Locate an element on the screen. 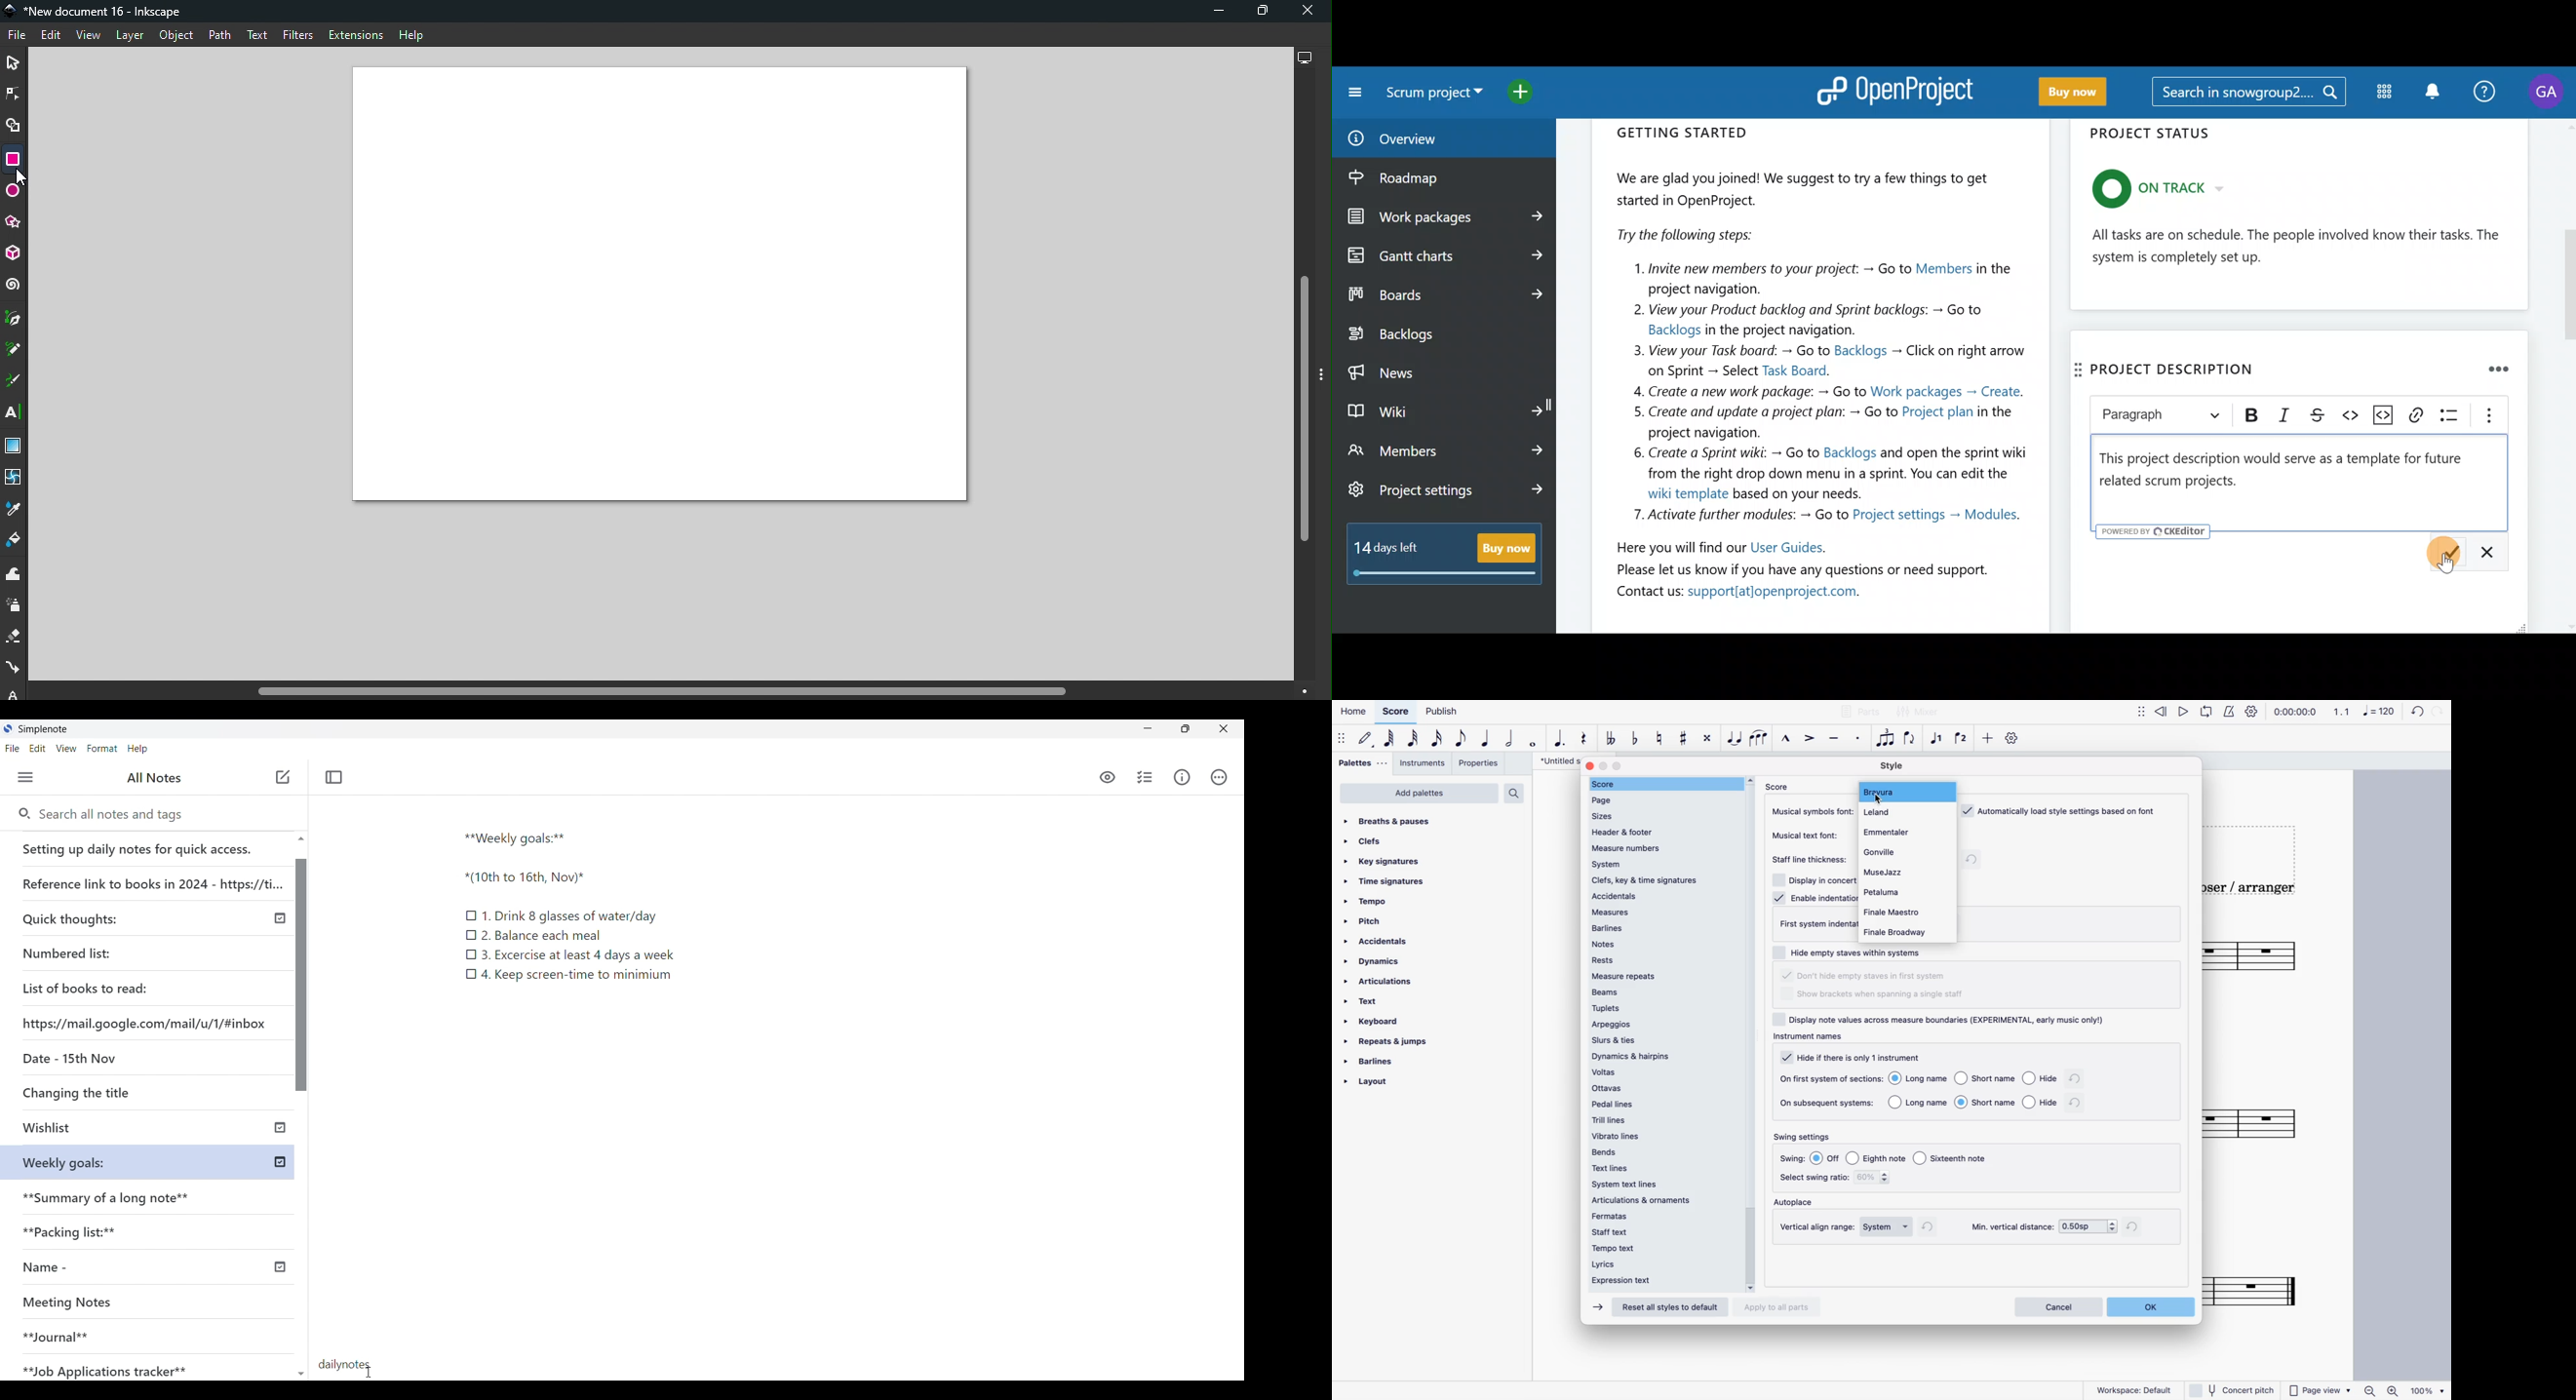 The width and height of the screenshot is (2576, 1400). Account name is located at coordinates (2549, 92).